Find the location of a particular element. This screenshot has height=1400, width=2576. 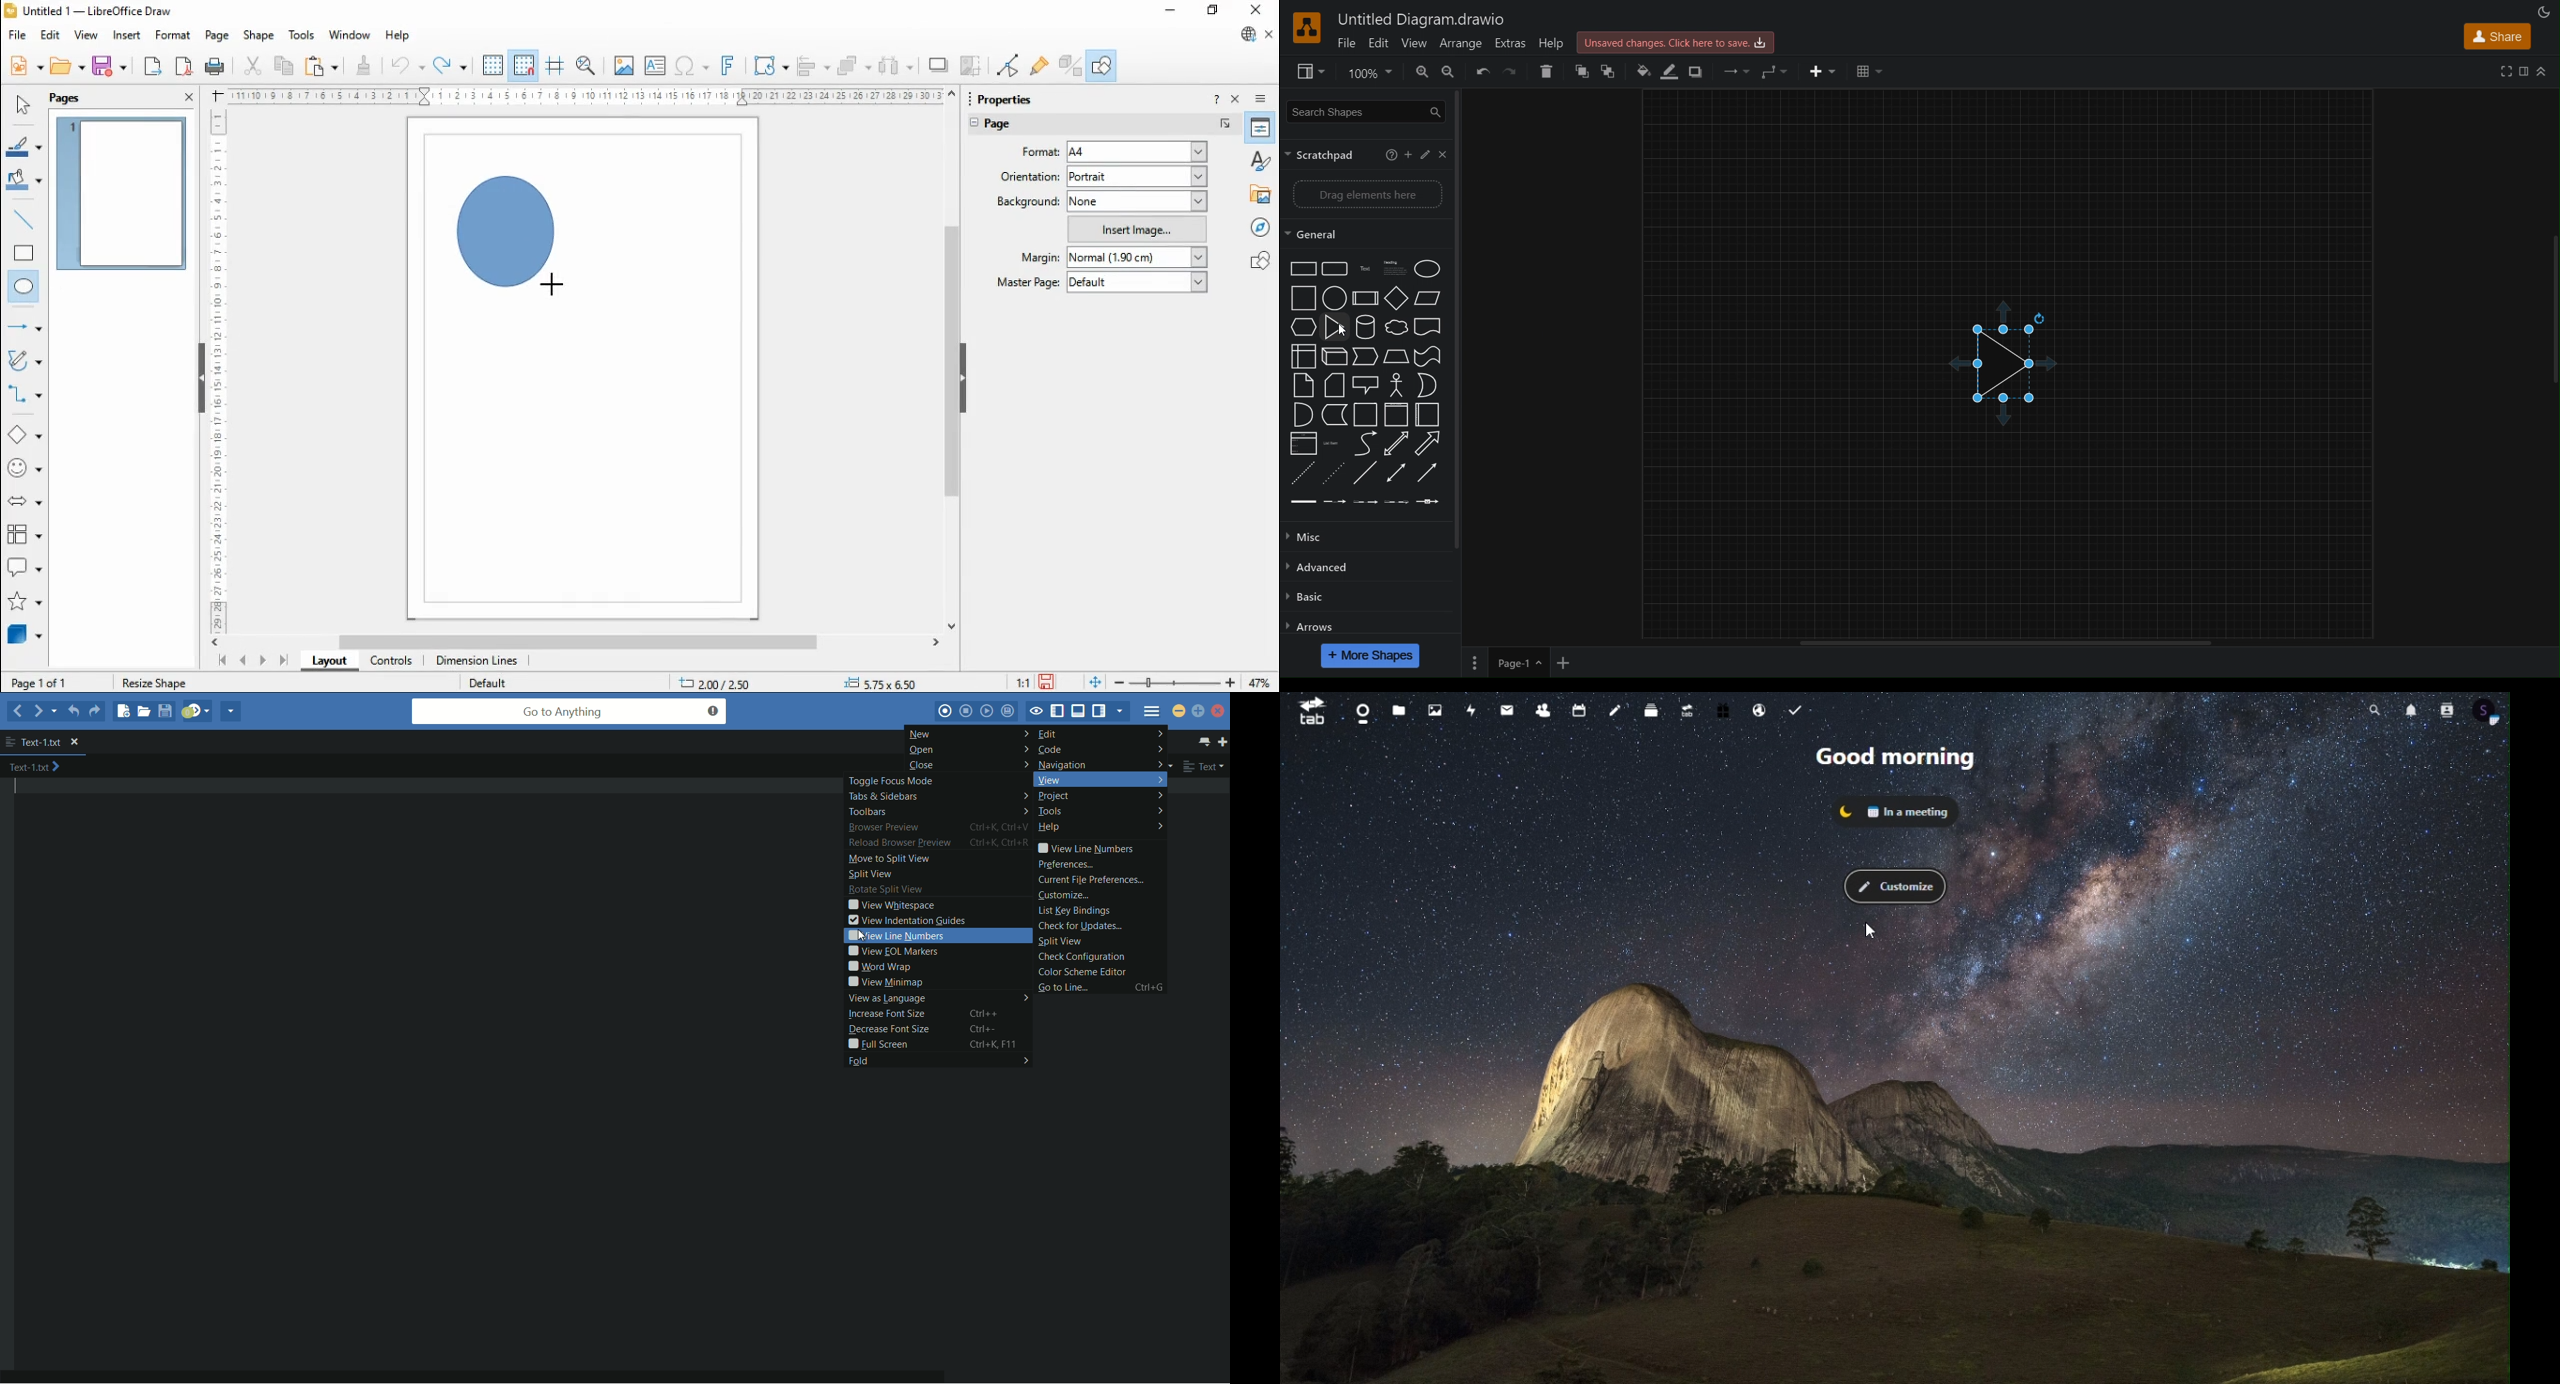

Send to Front is located at coordinates (1581, 72).